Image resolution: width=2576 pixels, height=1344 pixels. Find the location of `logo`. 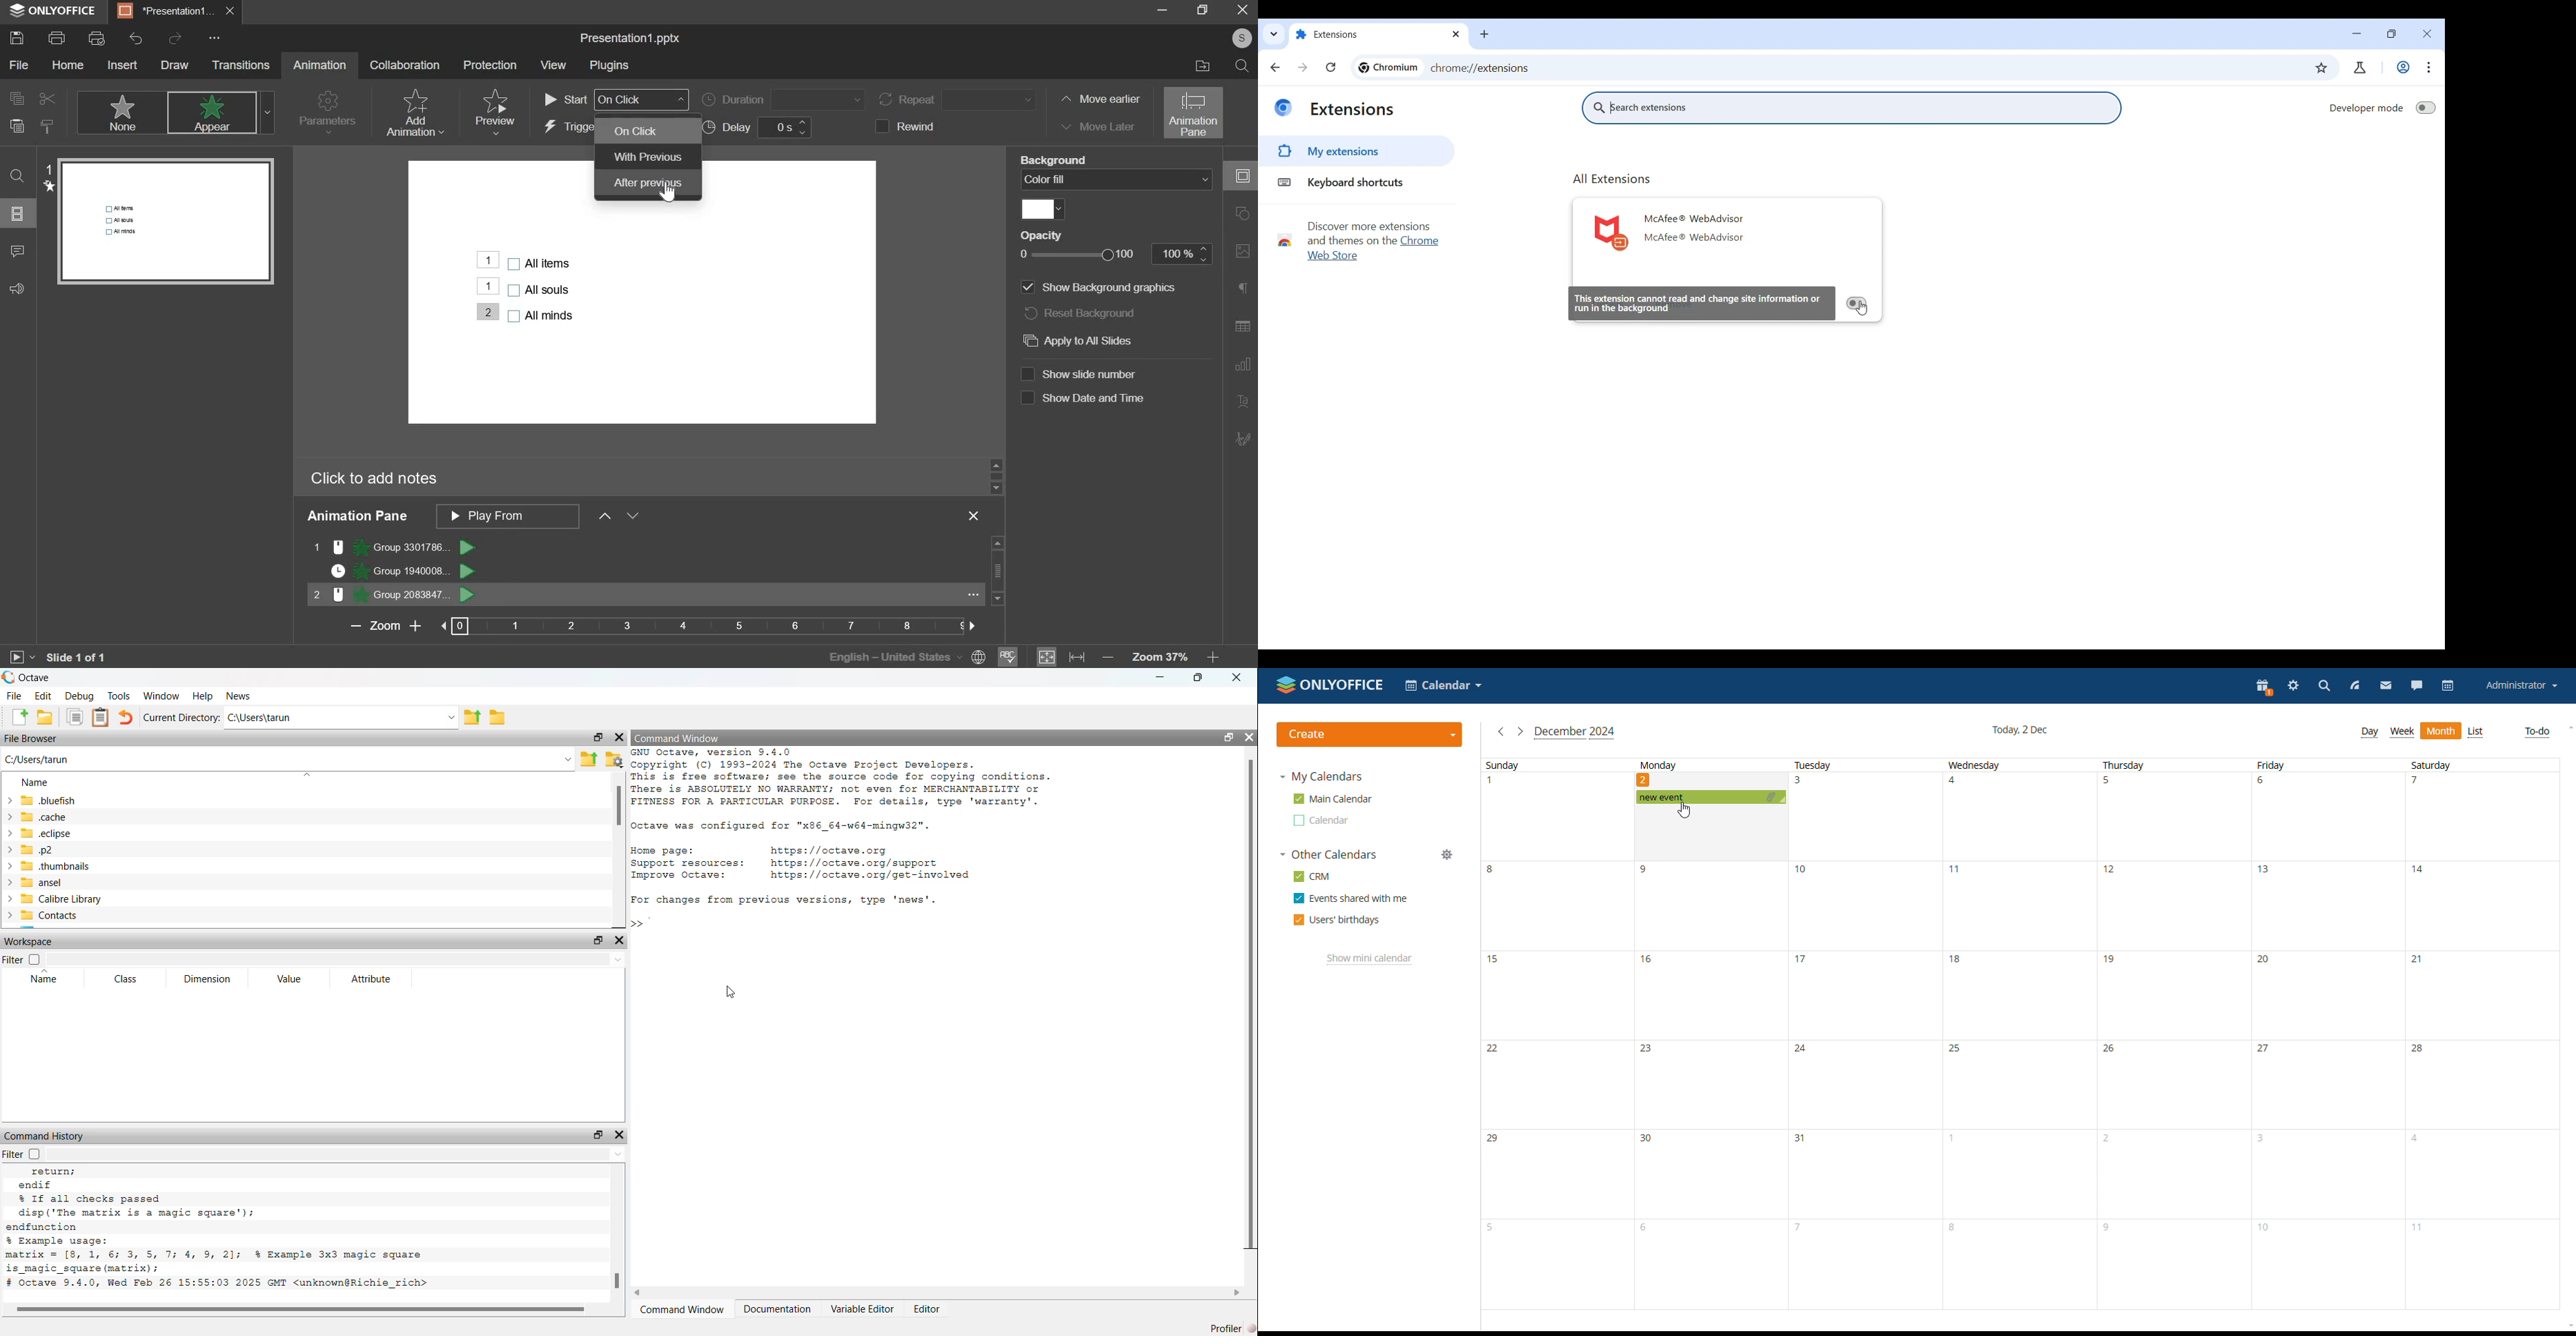

logo is located at coordinates (9, 677).